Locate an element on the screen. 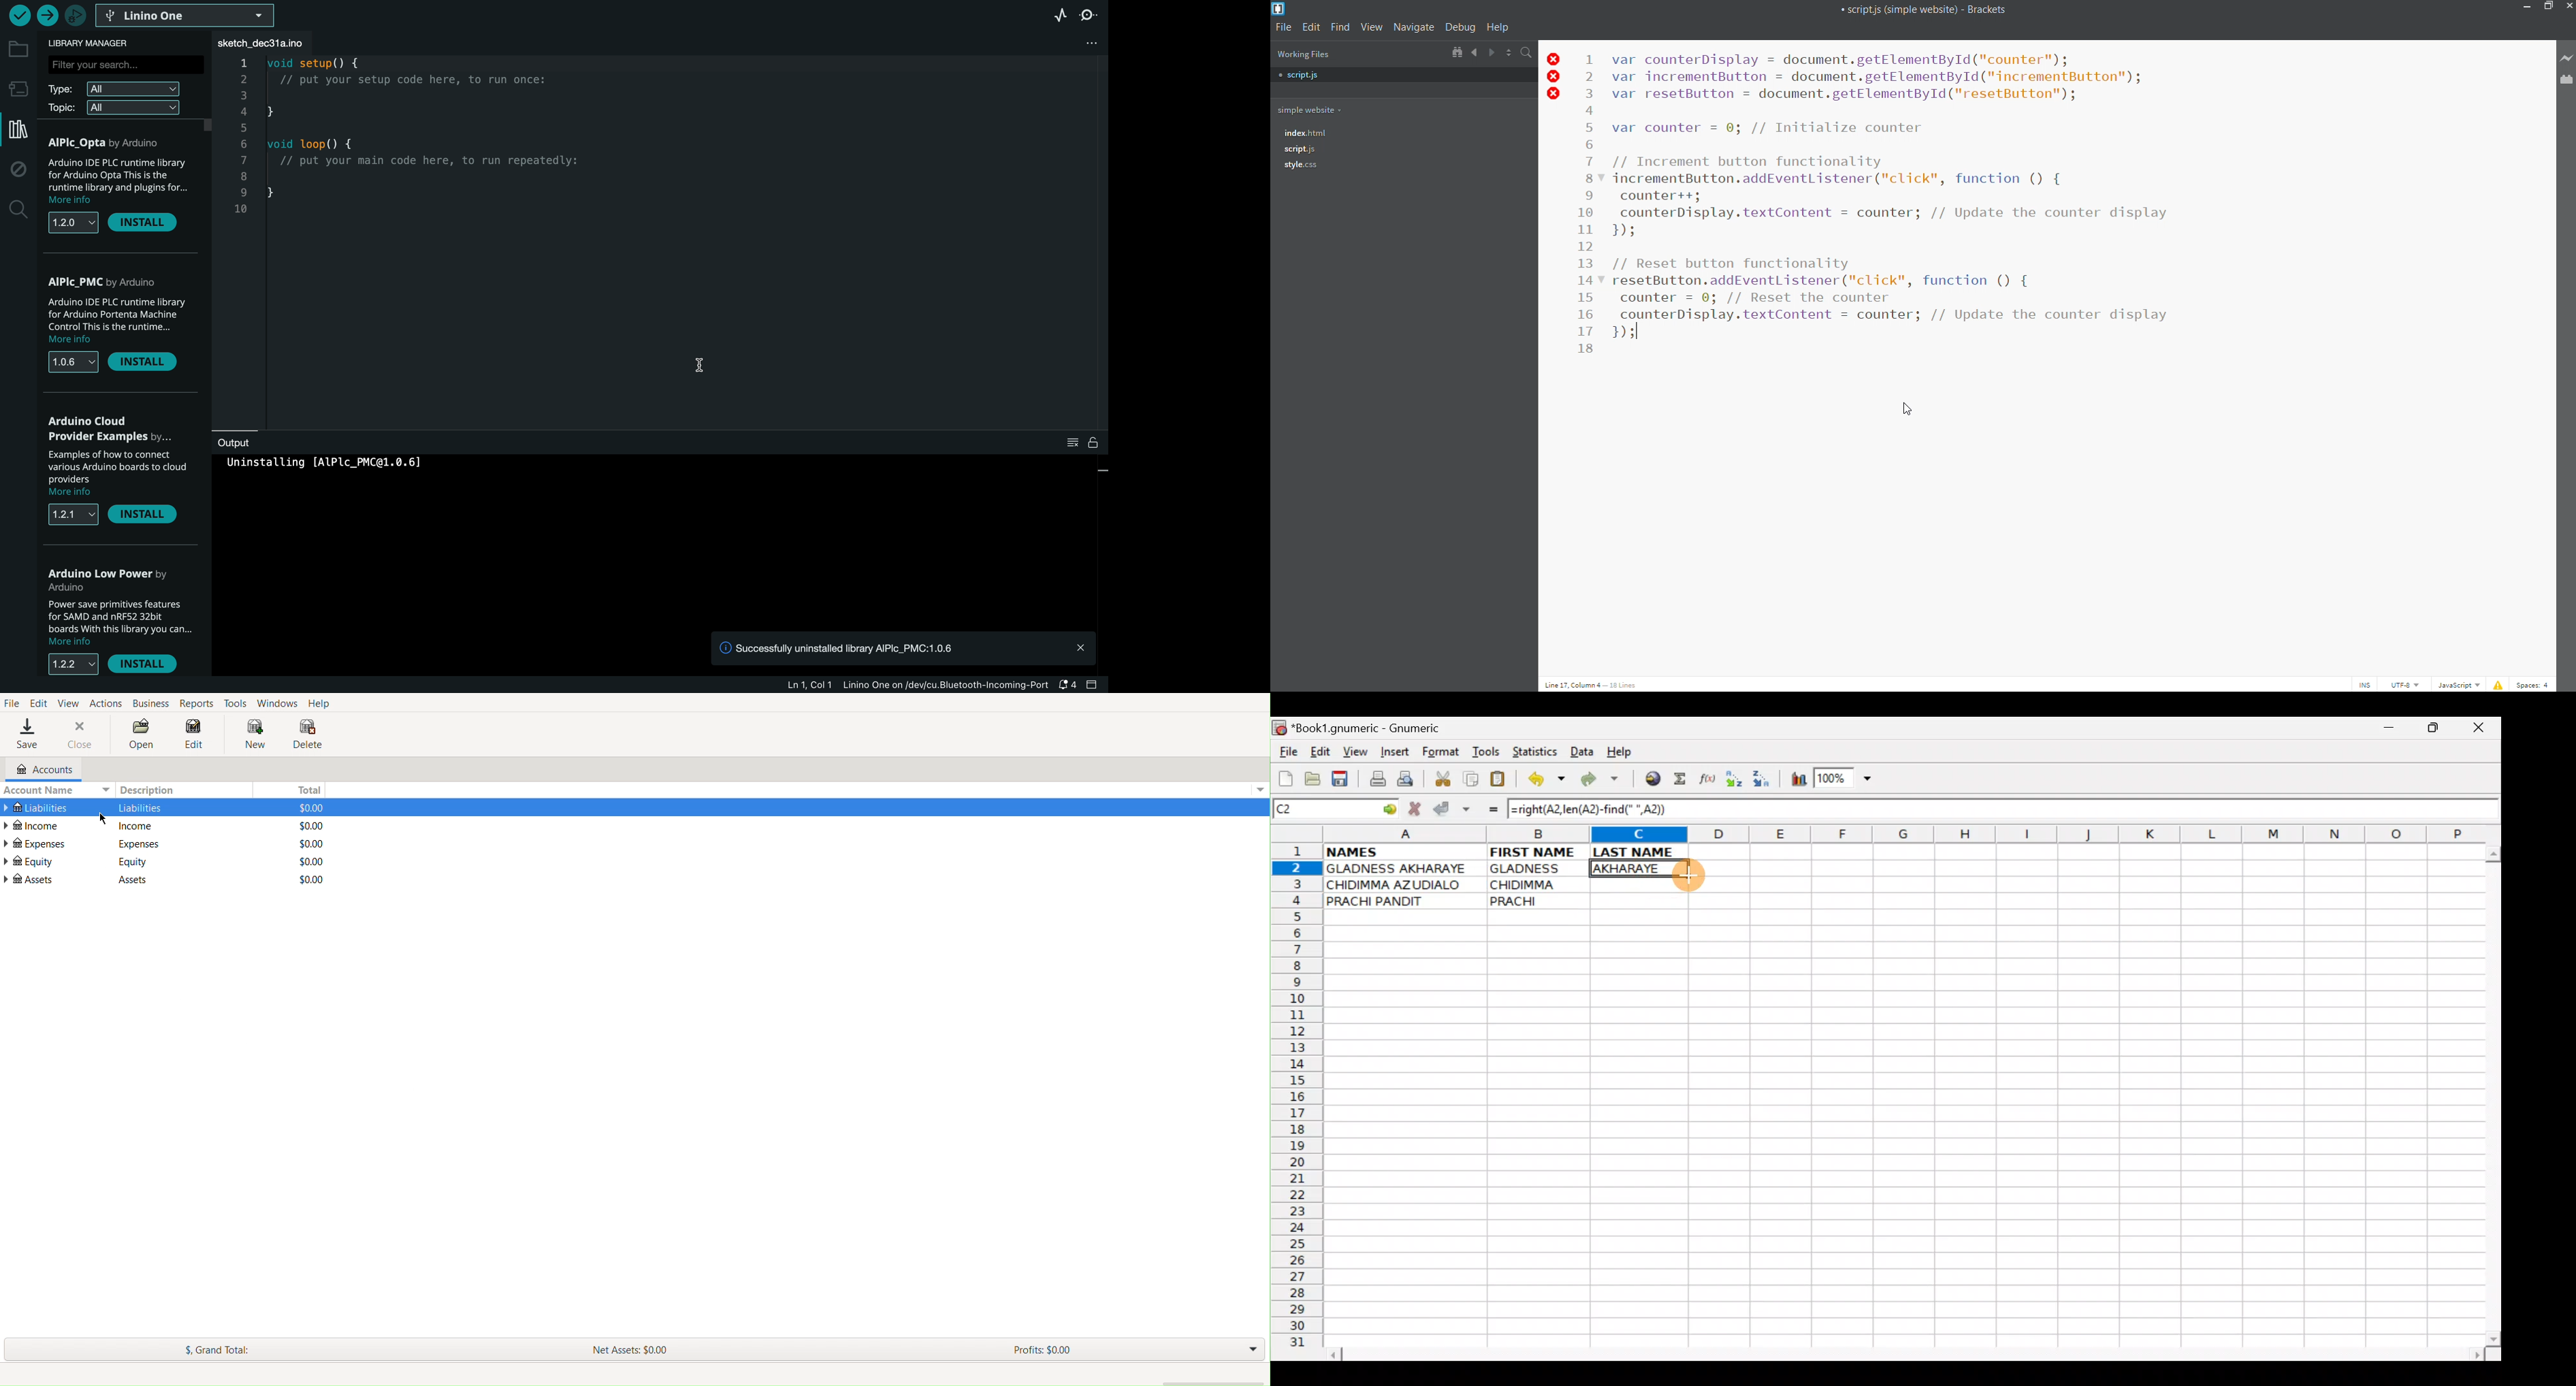 This screenshot has width=2576, height=1400. Total is located at coordinates (306, 788).